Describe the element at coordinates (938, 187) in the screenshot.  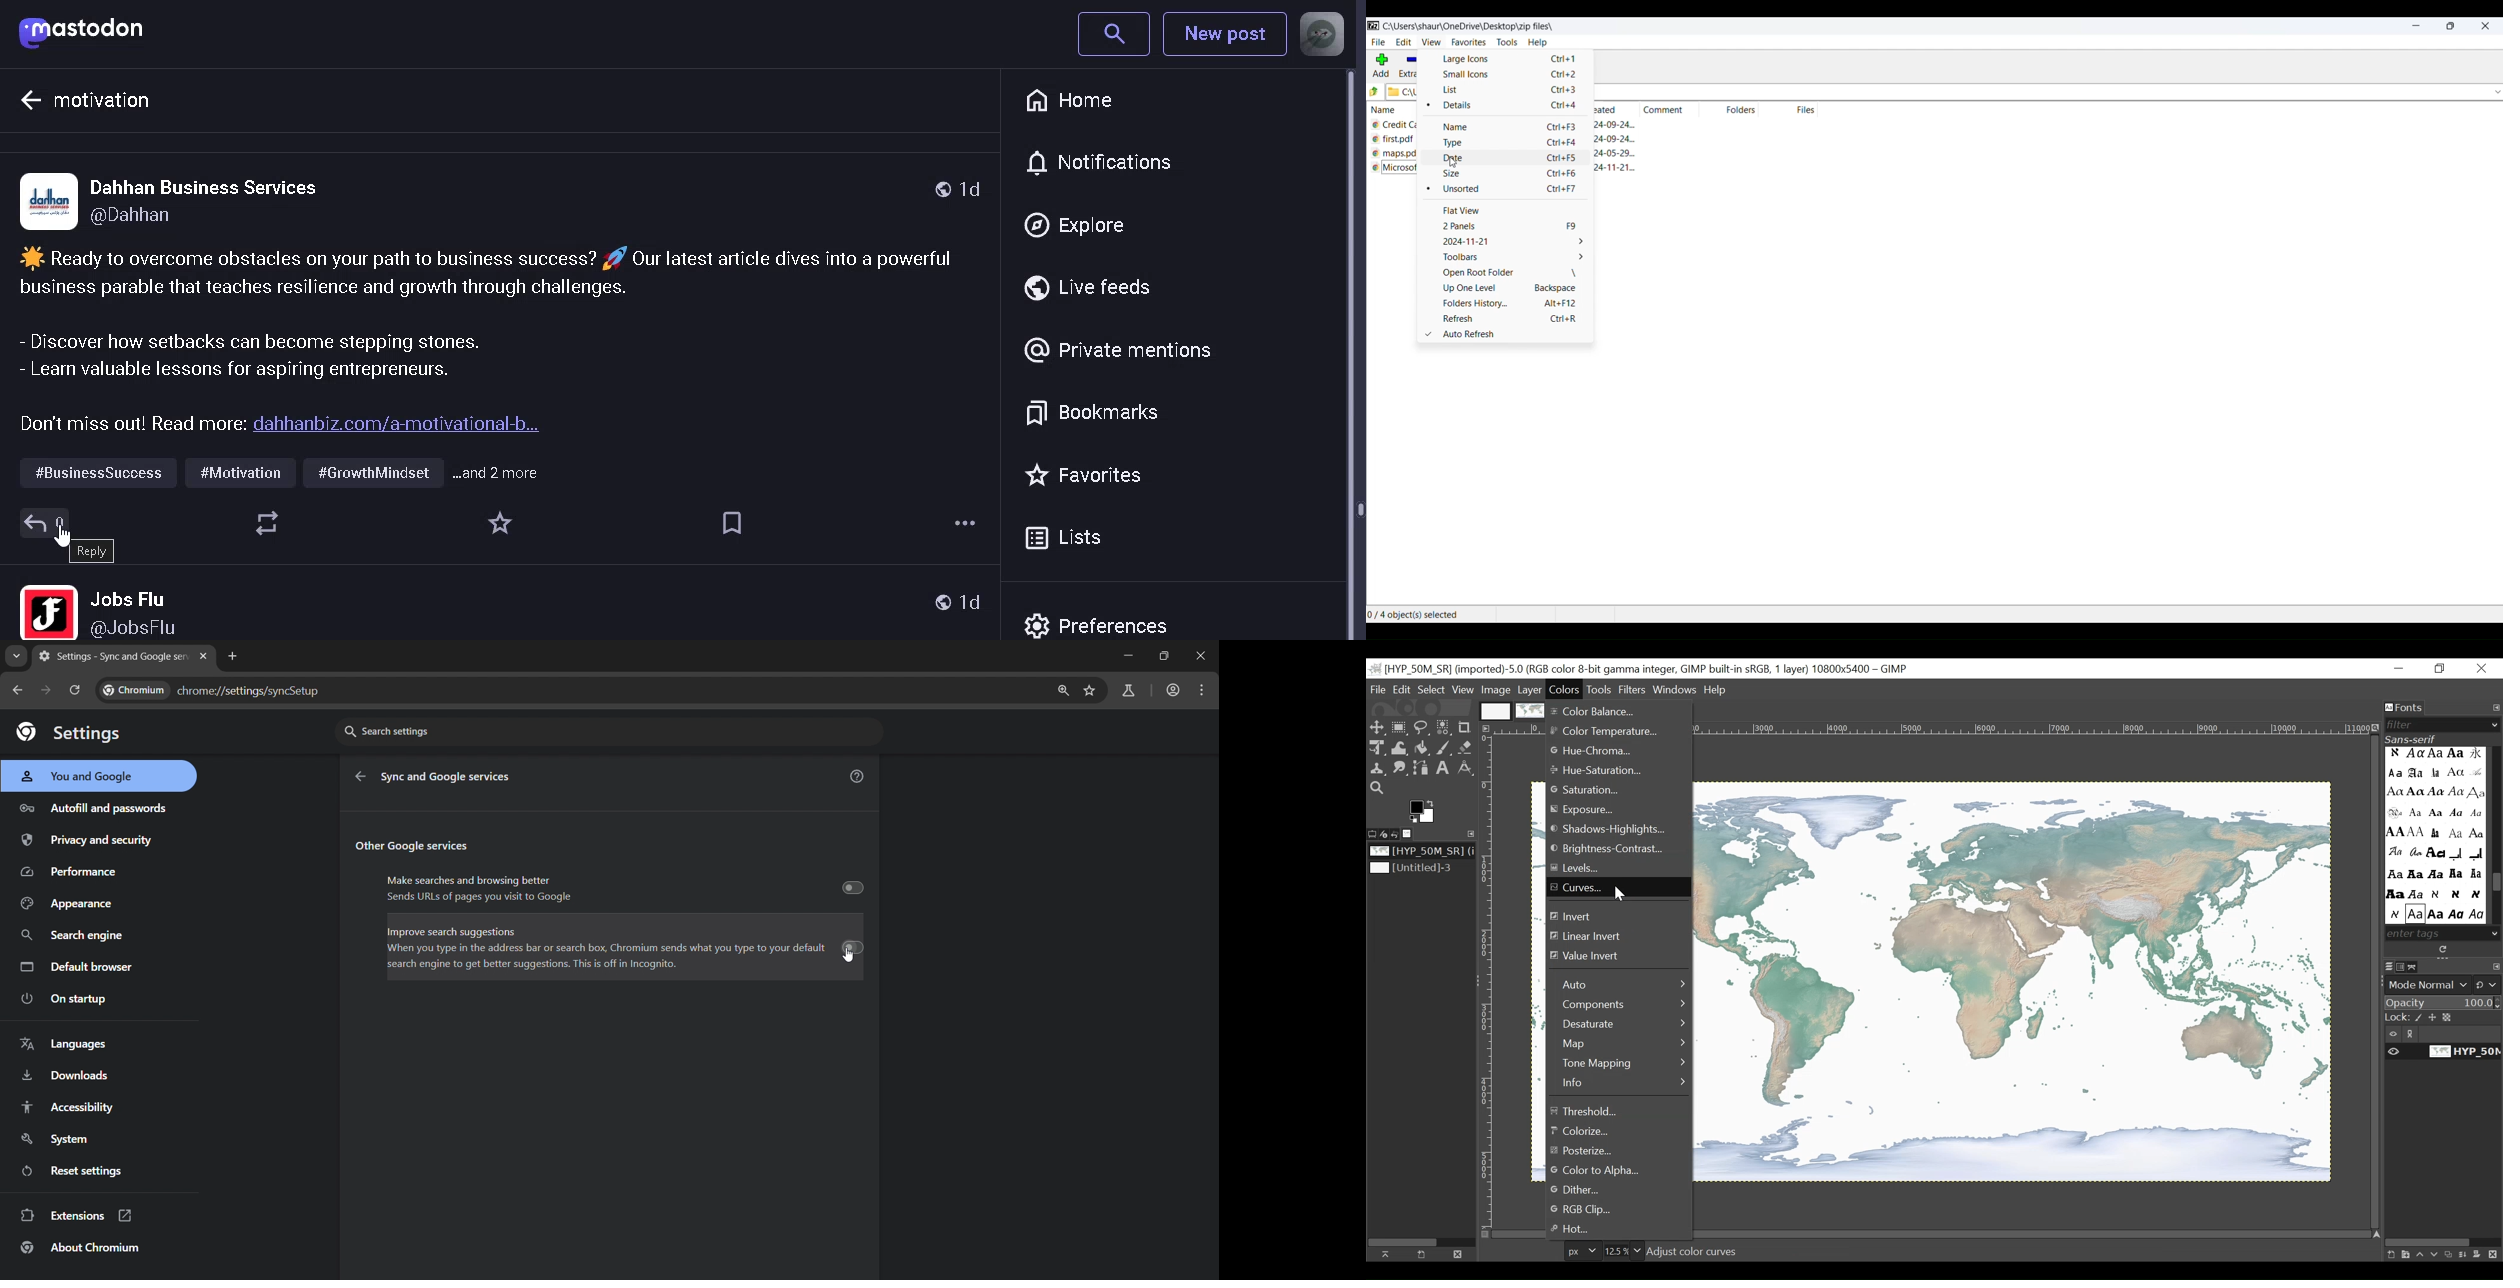
I see `glopal post` at that location.